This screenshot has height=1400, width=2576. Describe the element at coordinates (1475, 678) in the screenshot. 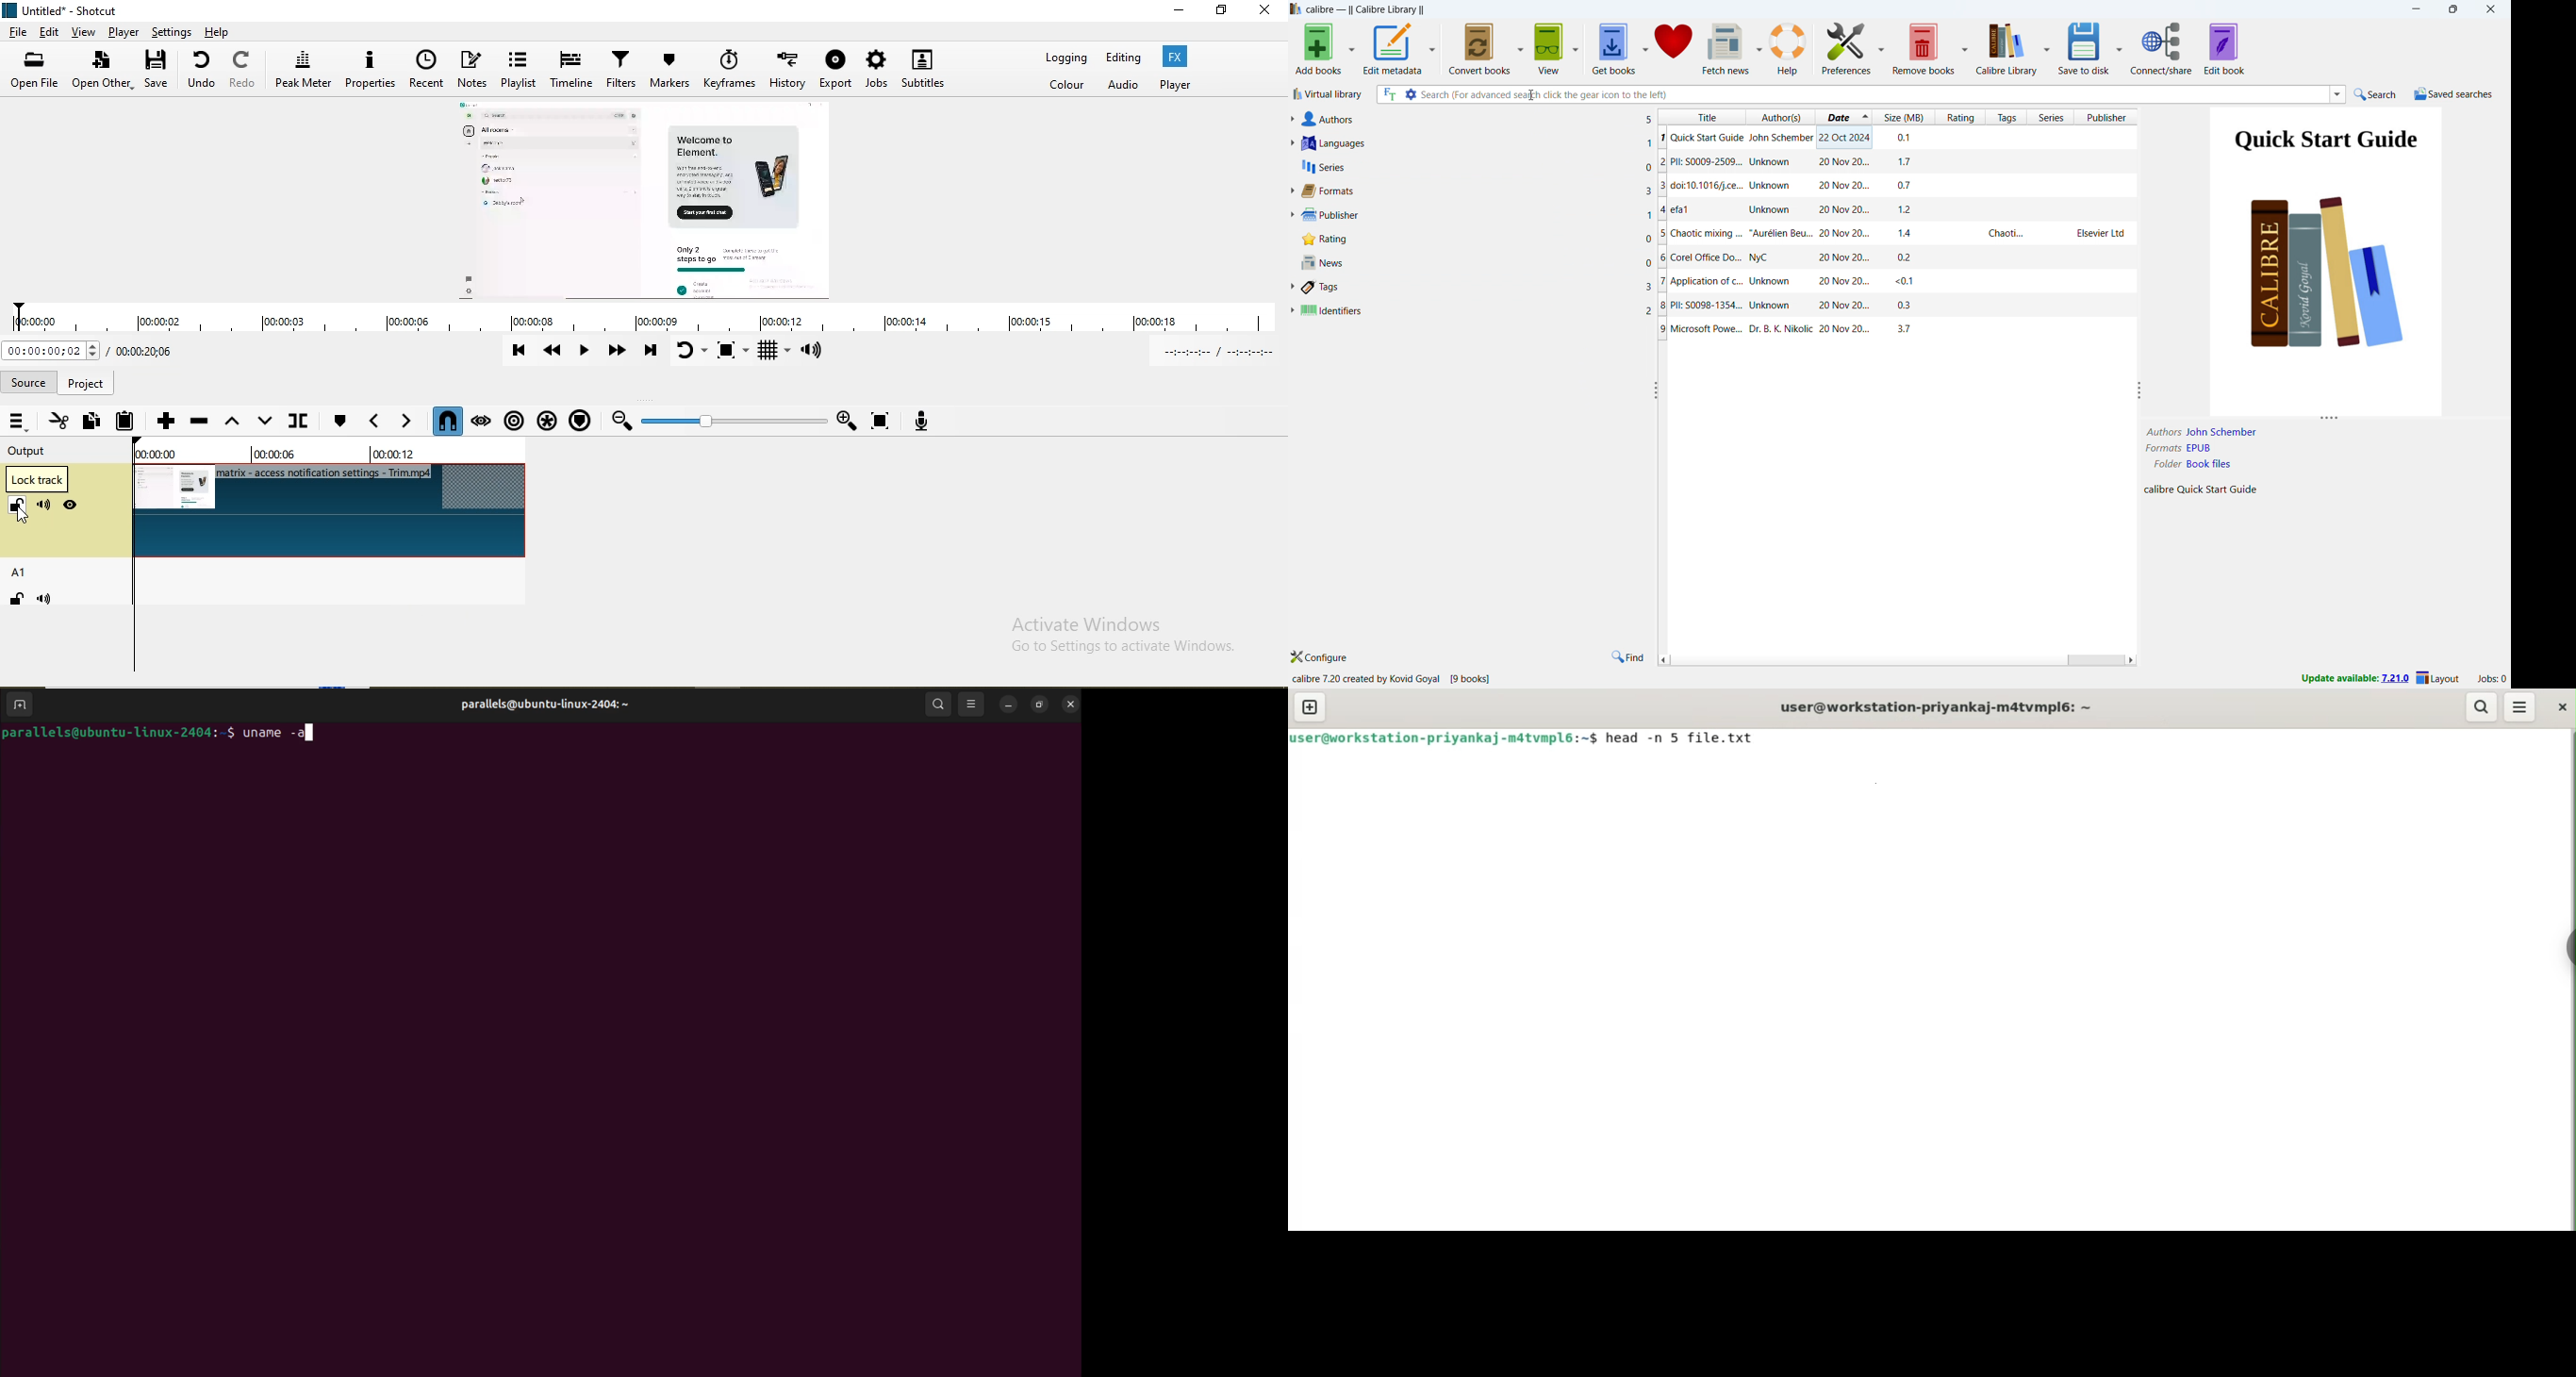

I see `[9 books]` at that location.